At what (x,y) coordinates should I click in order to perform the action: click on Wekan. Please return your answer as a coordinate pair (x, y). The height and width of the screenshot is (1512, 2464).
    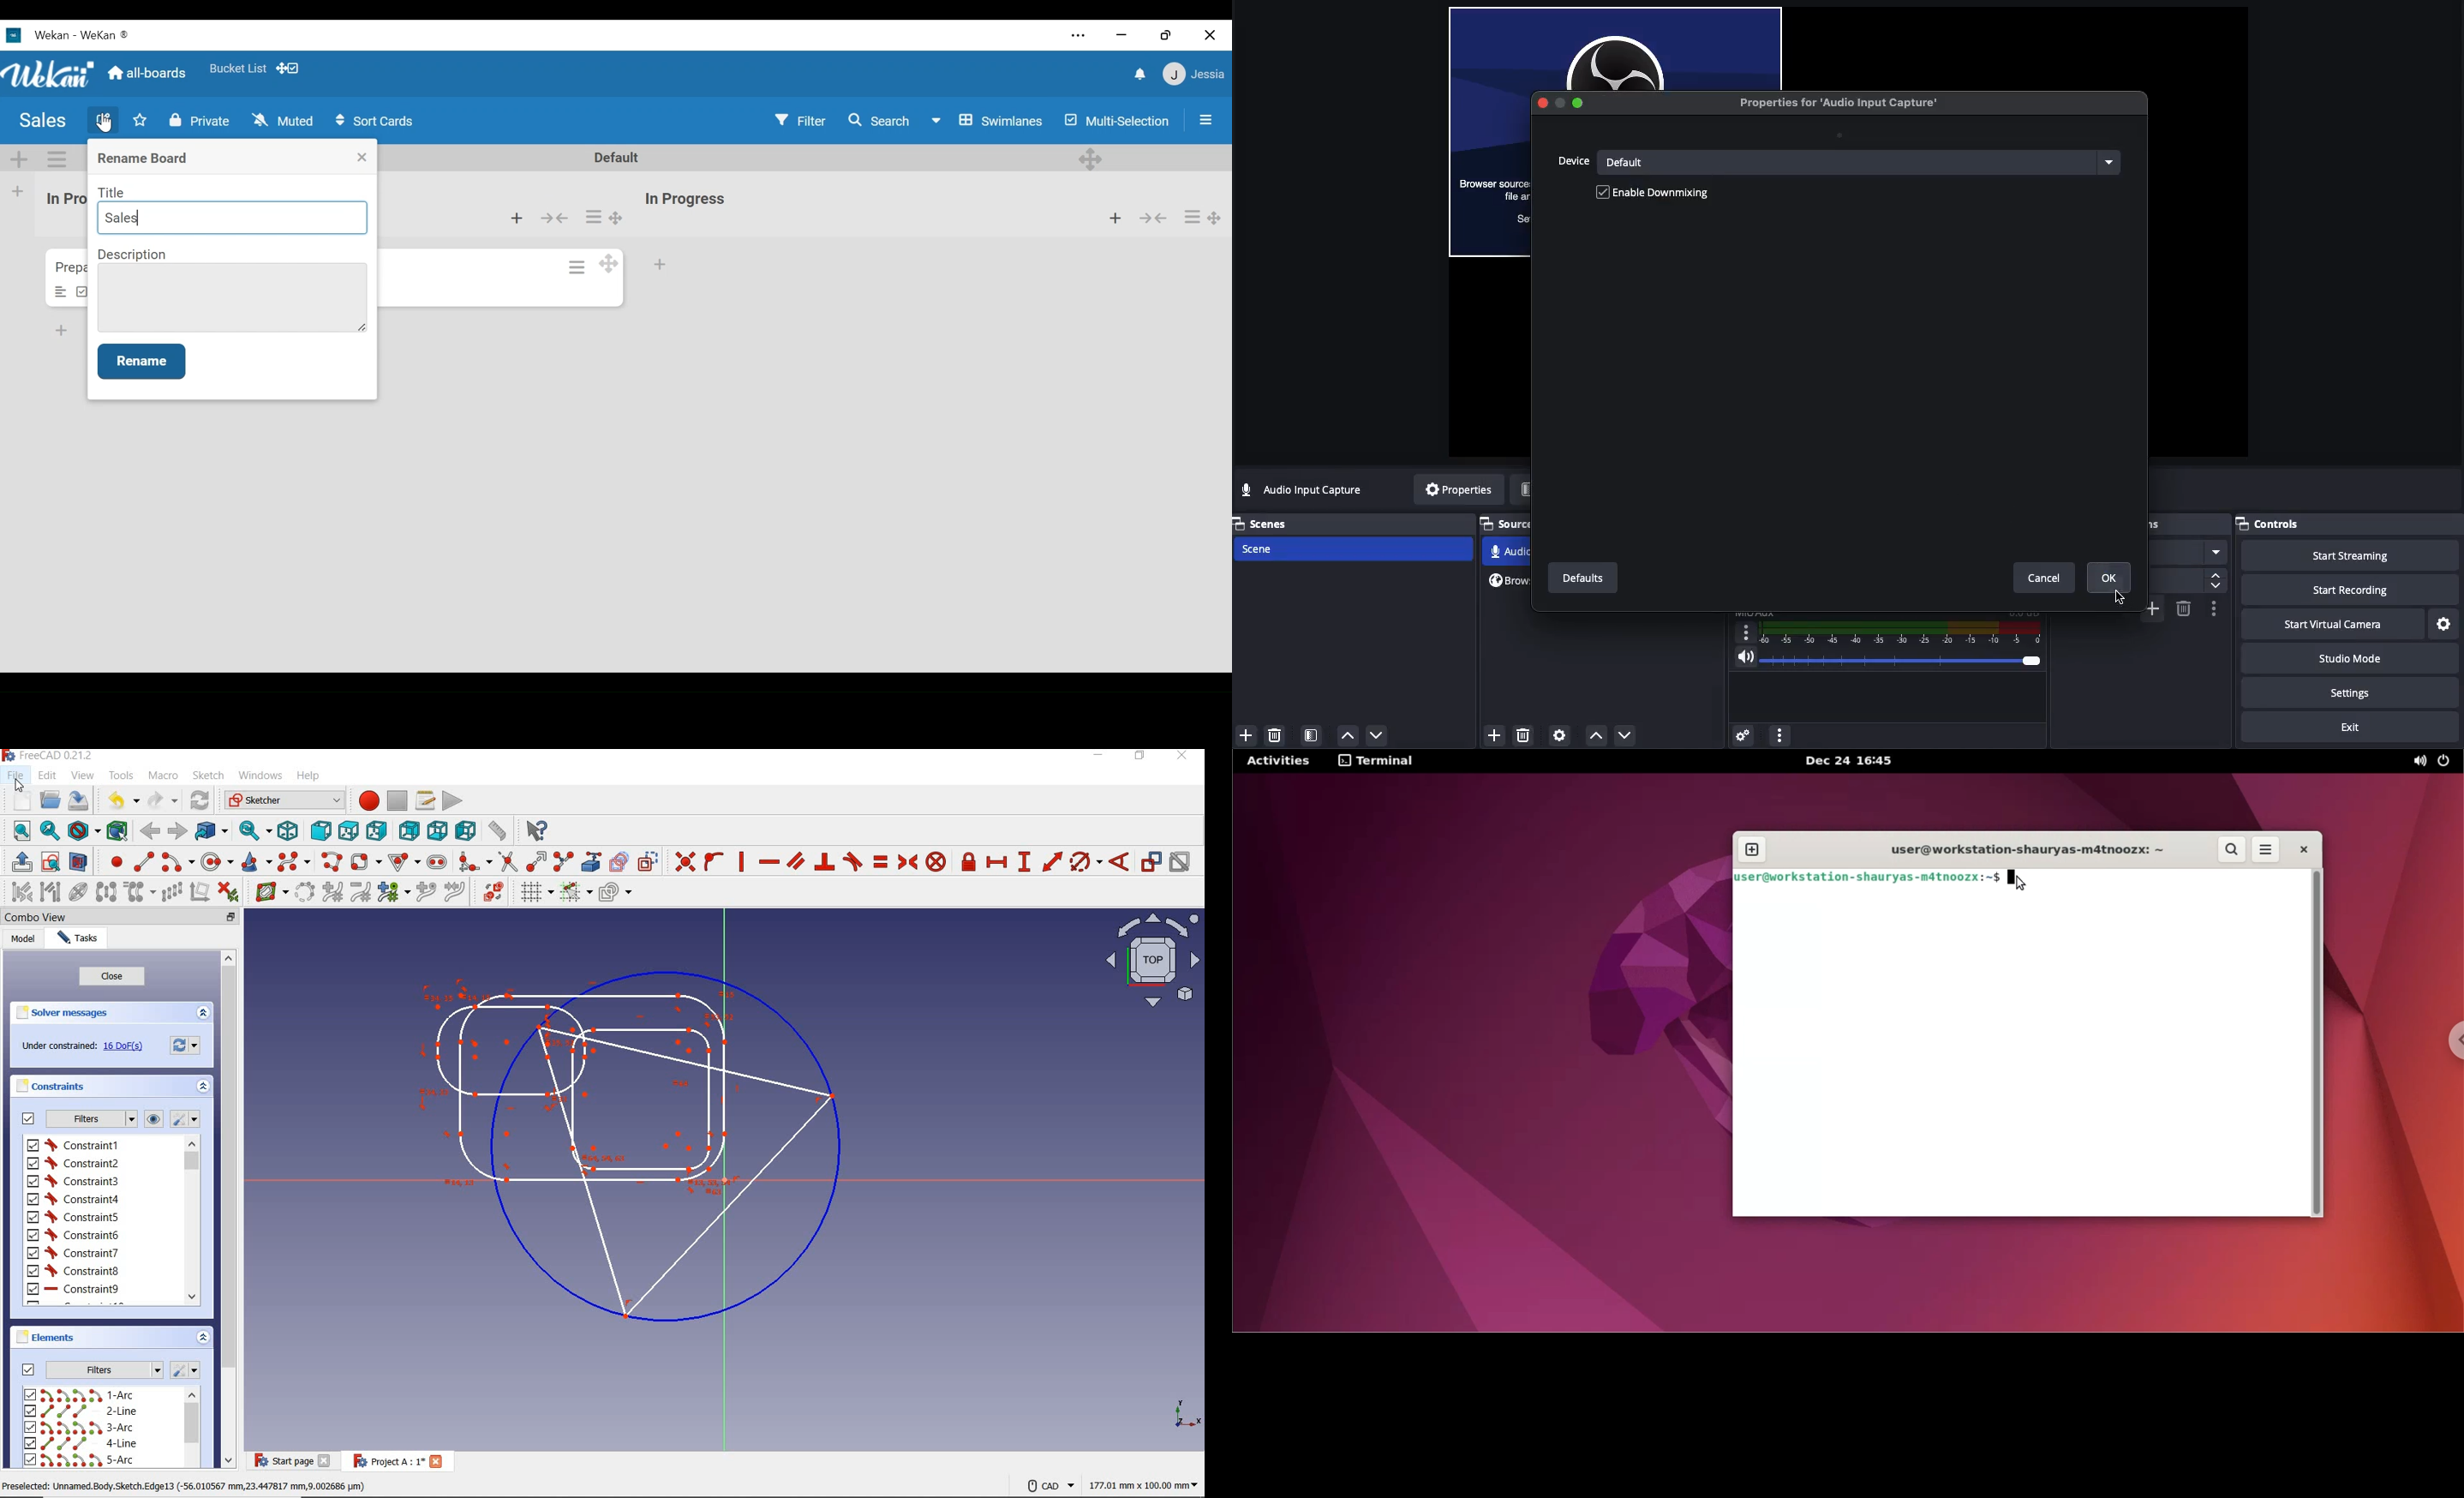
    Looking at the image, I should click on (69, 34).